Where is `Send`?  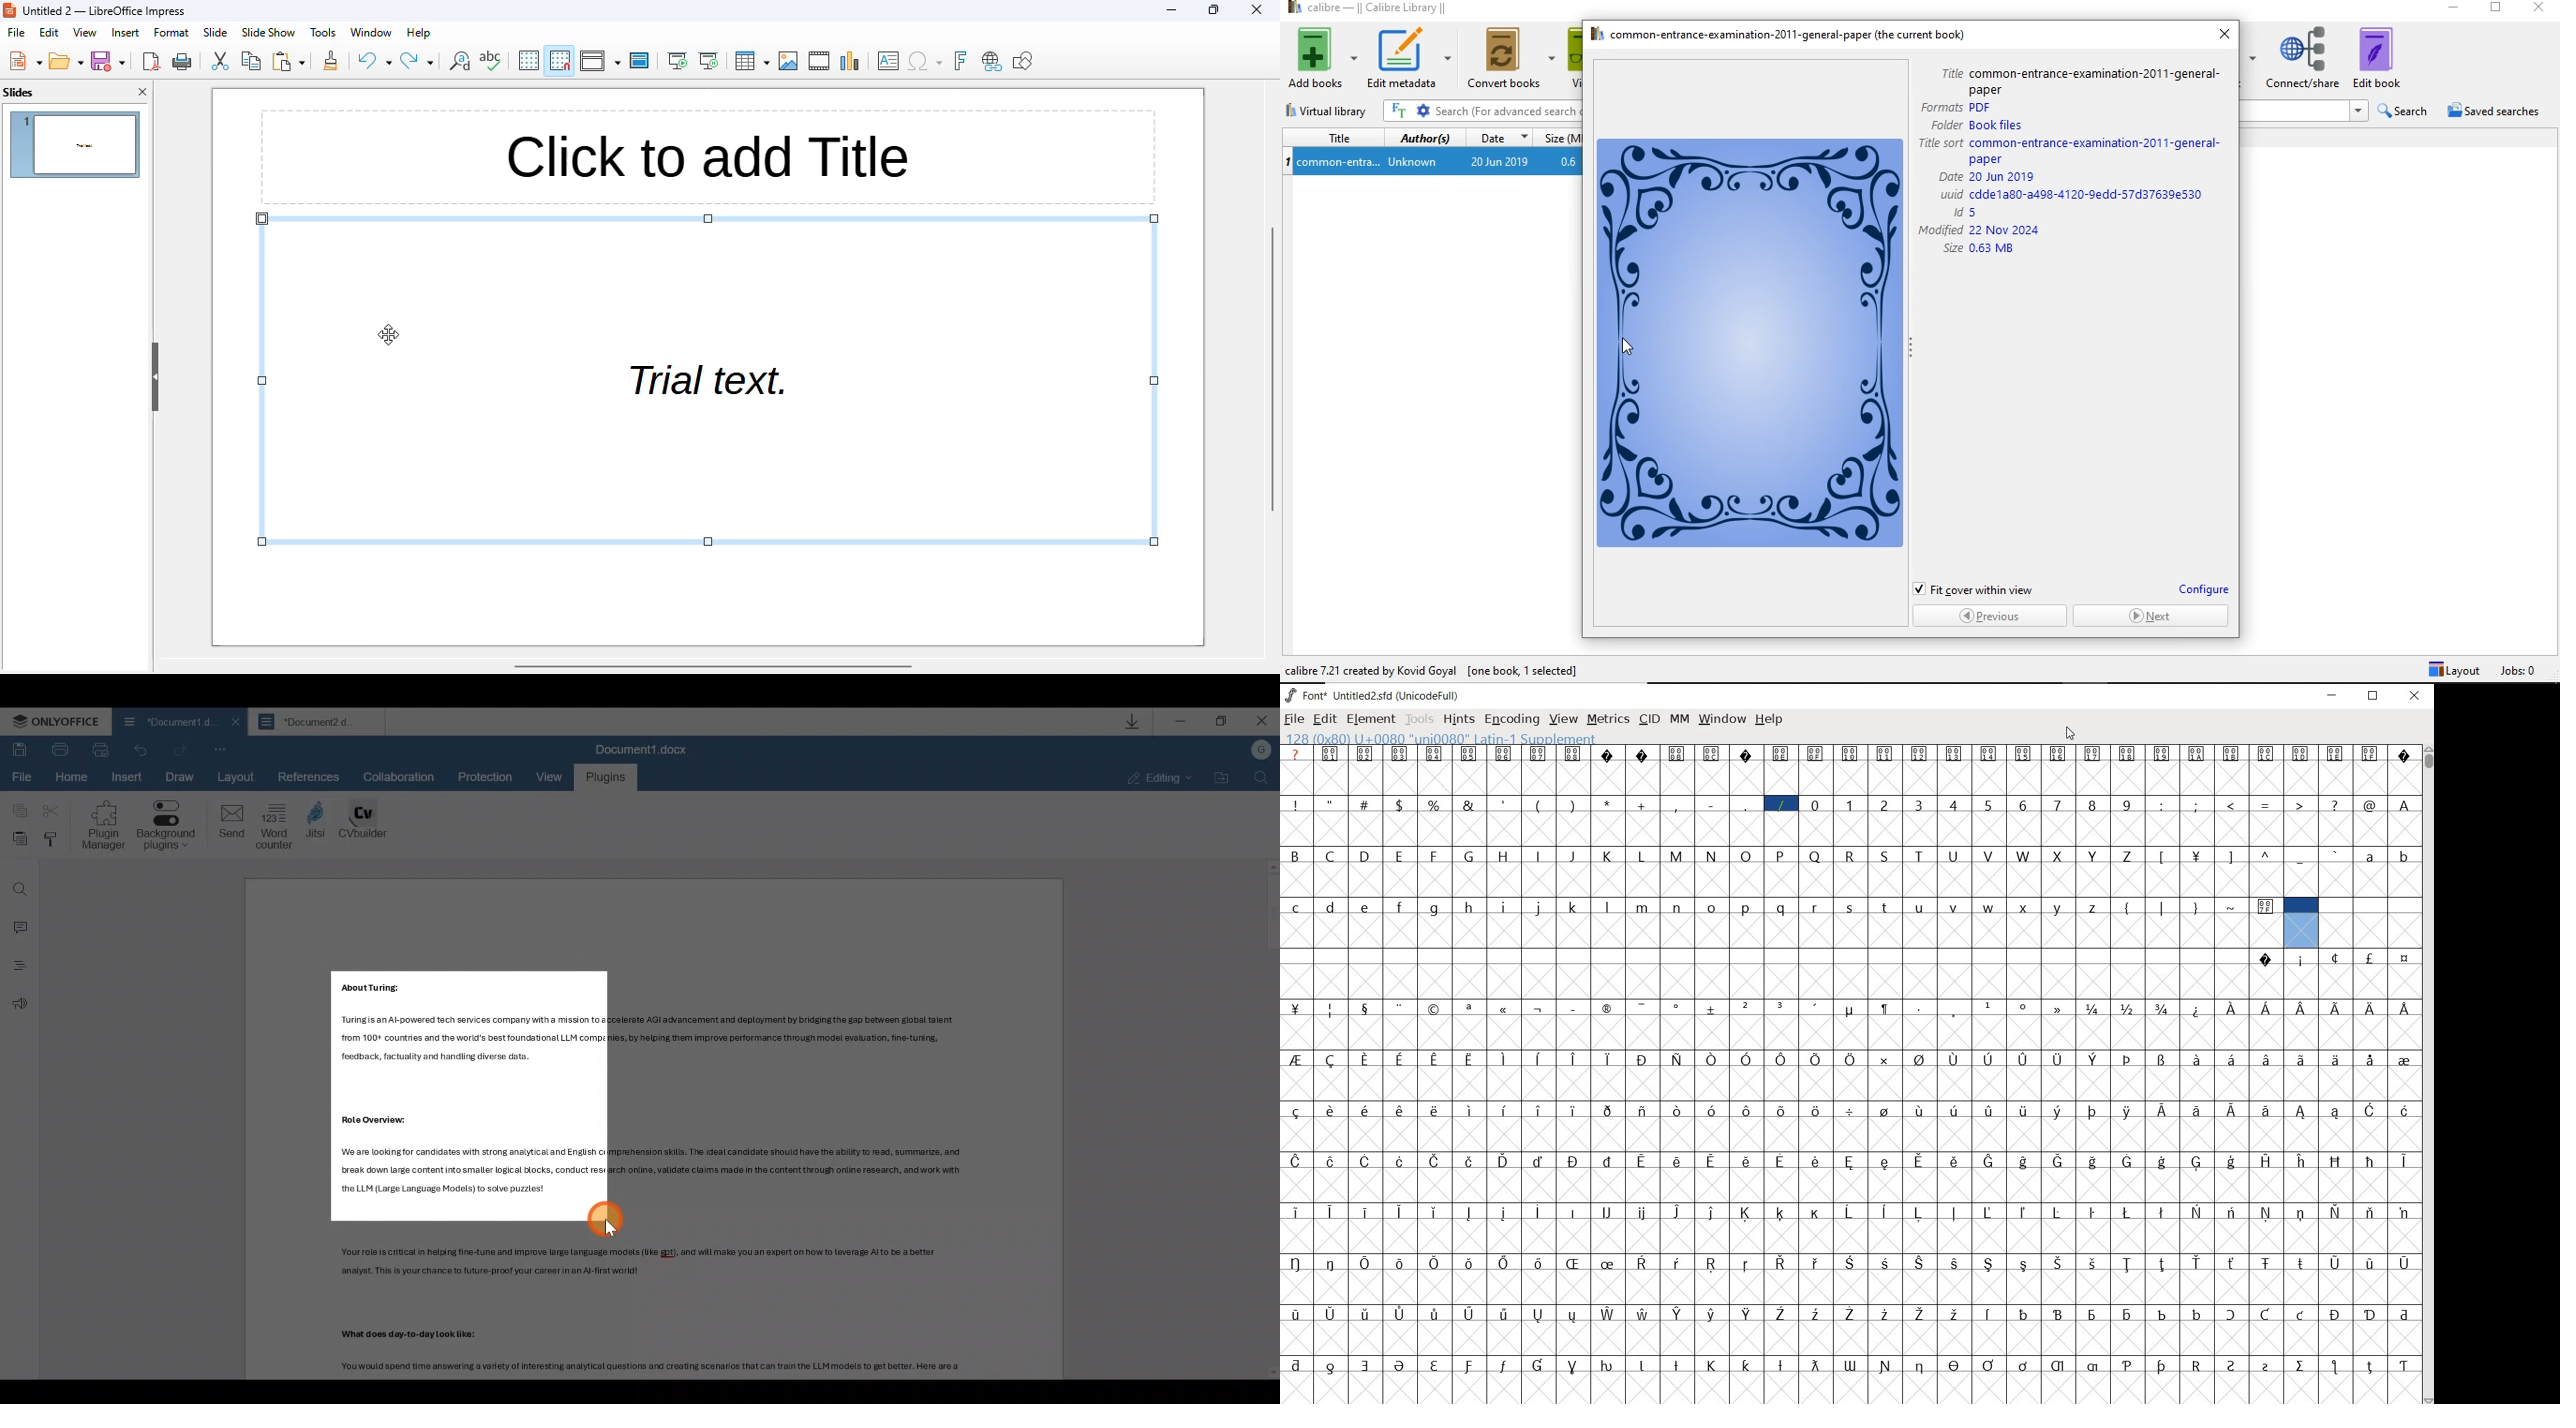 Send is located at coordinates (226, 824).